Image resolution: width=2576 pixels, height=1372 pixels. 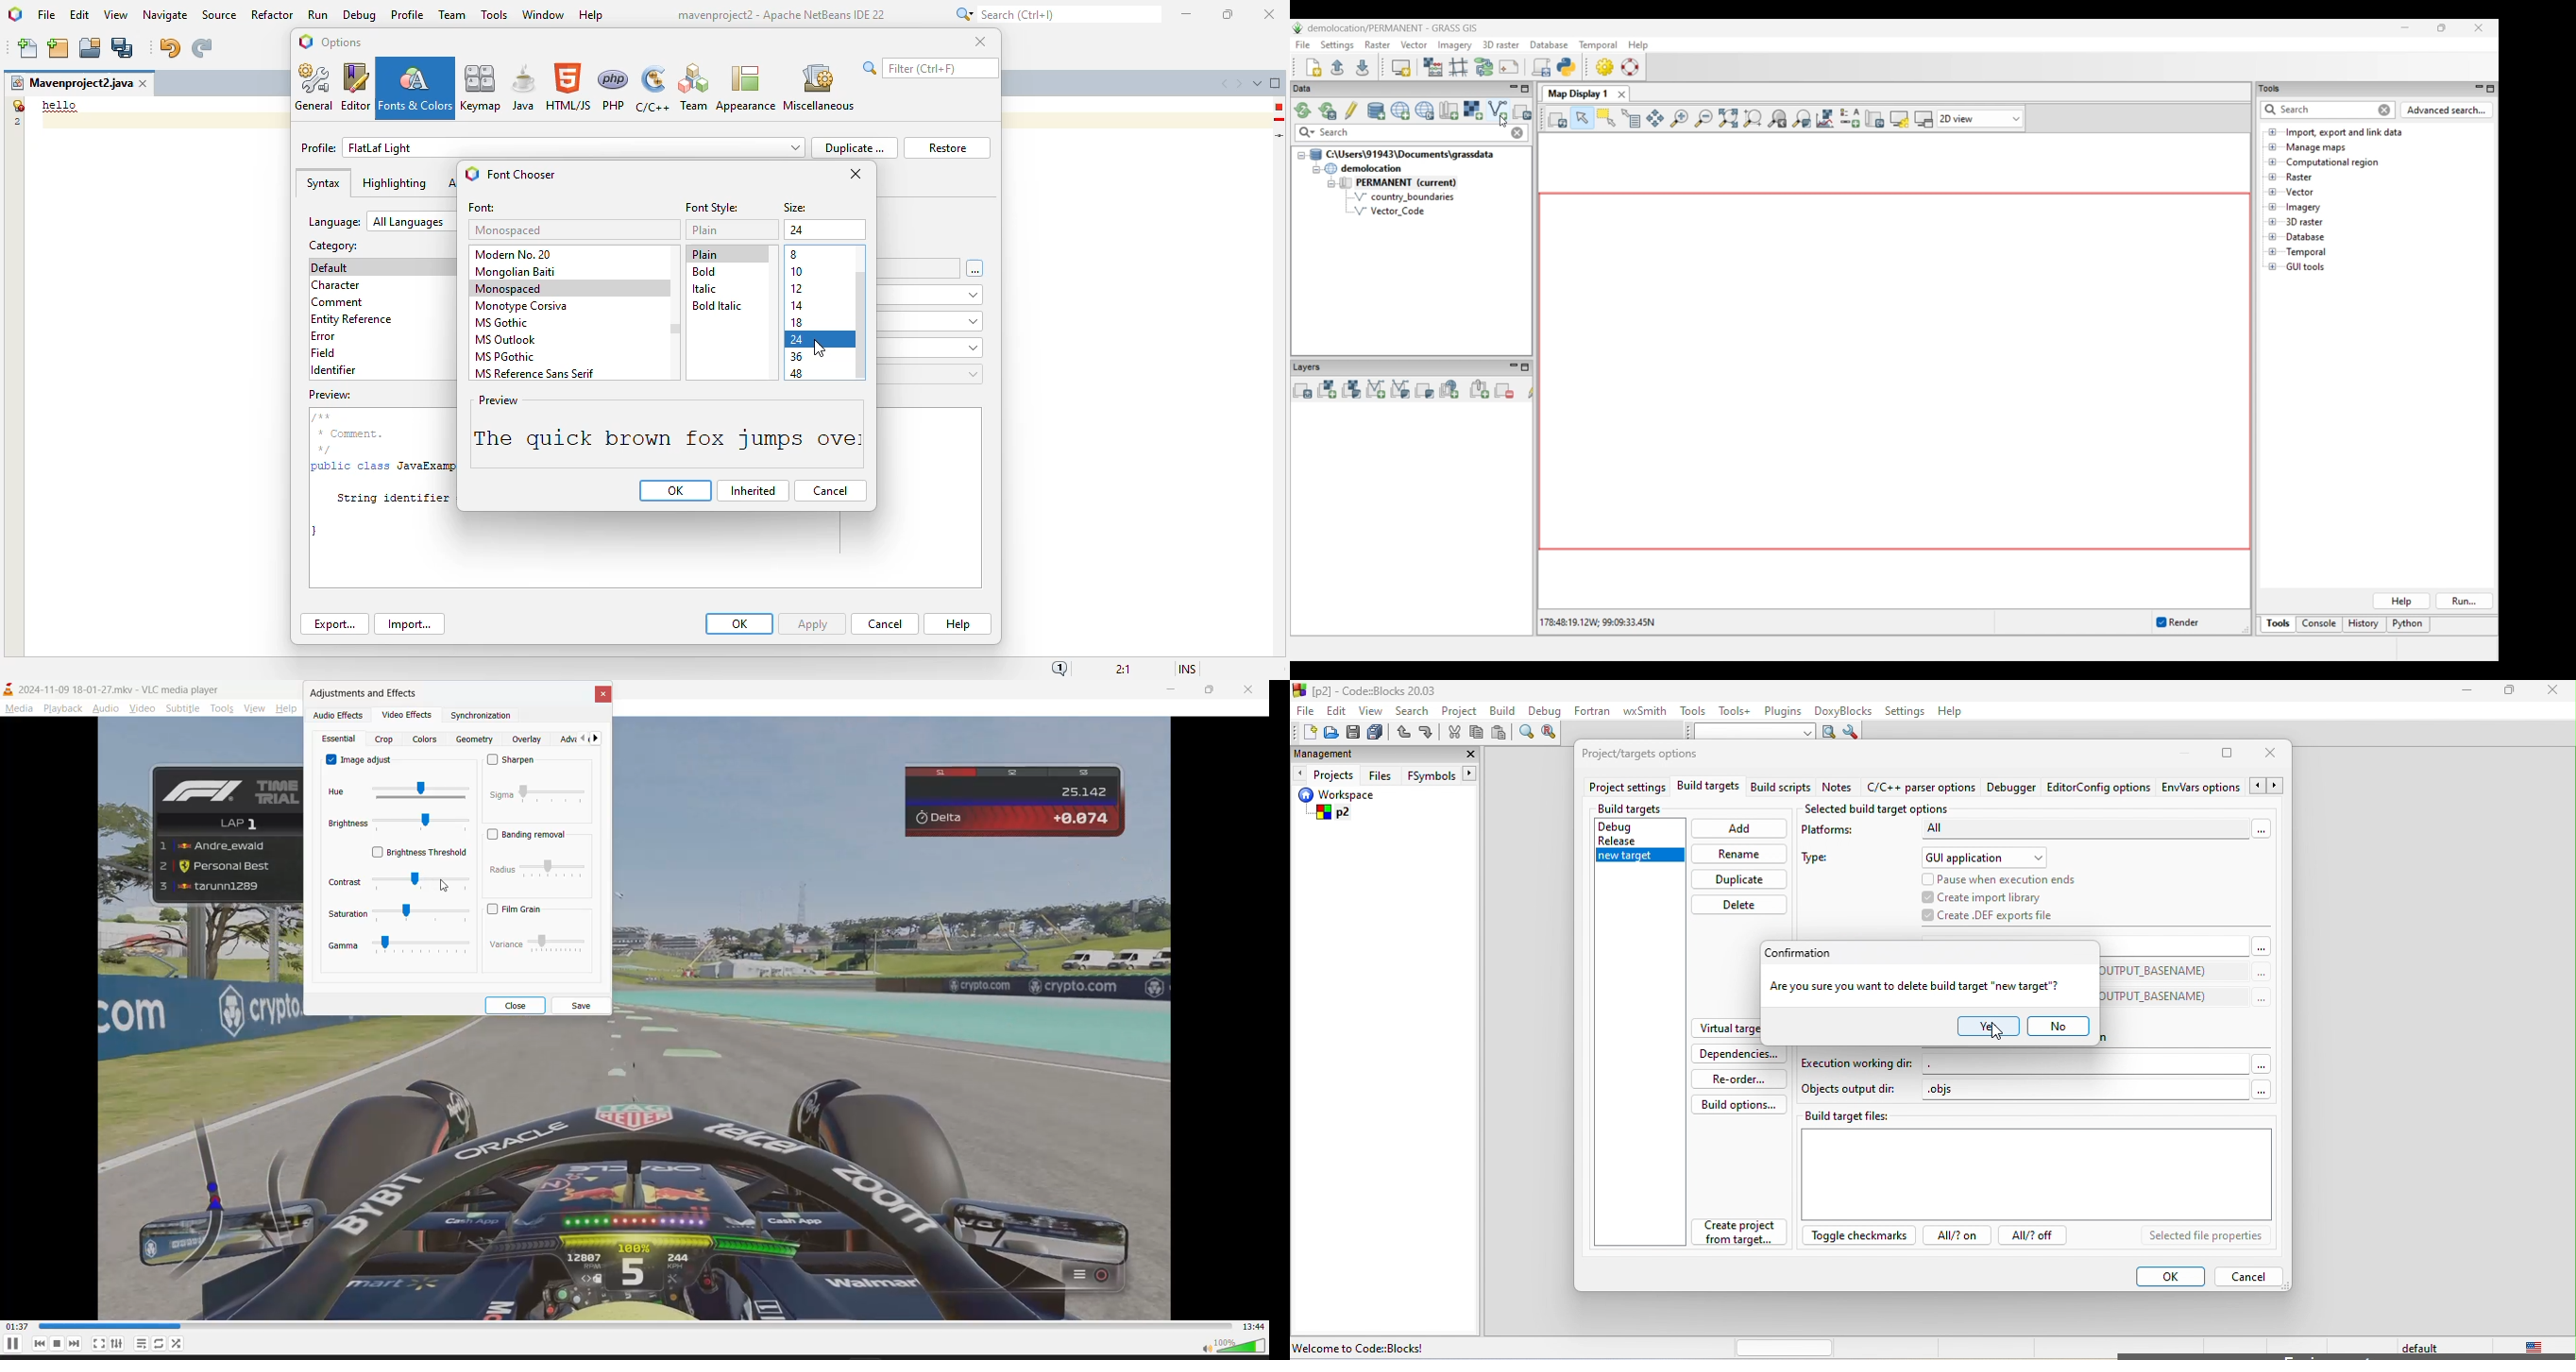 I want to click on error, so click(x=1279, y=107).